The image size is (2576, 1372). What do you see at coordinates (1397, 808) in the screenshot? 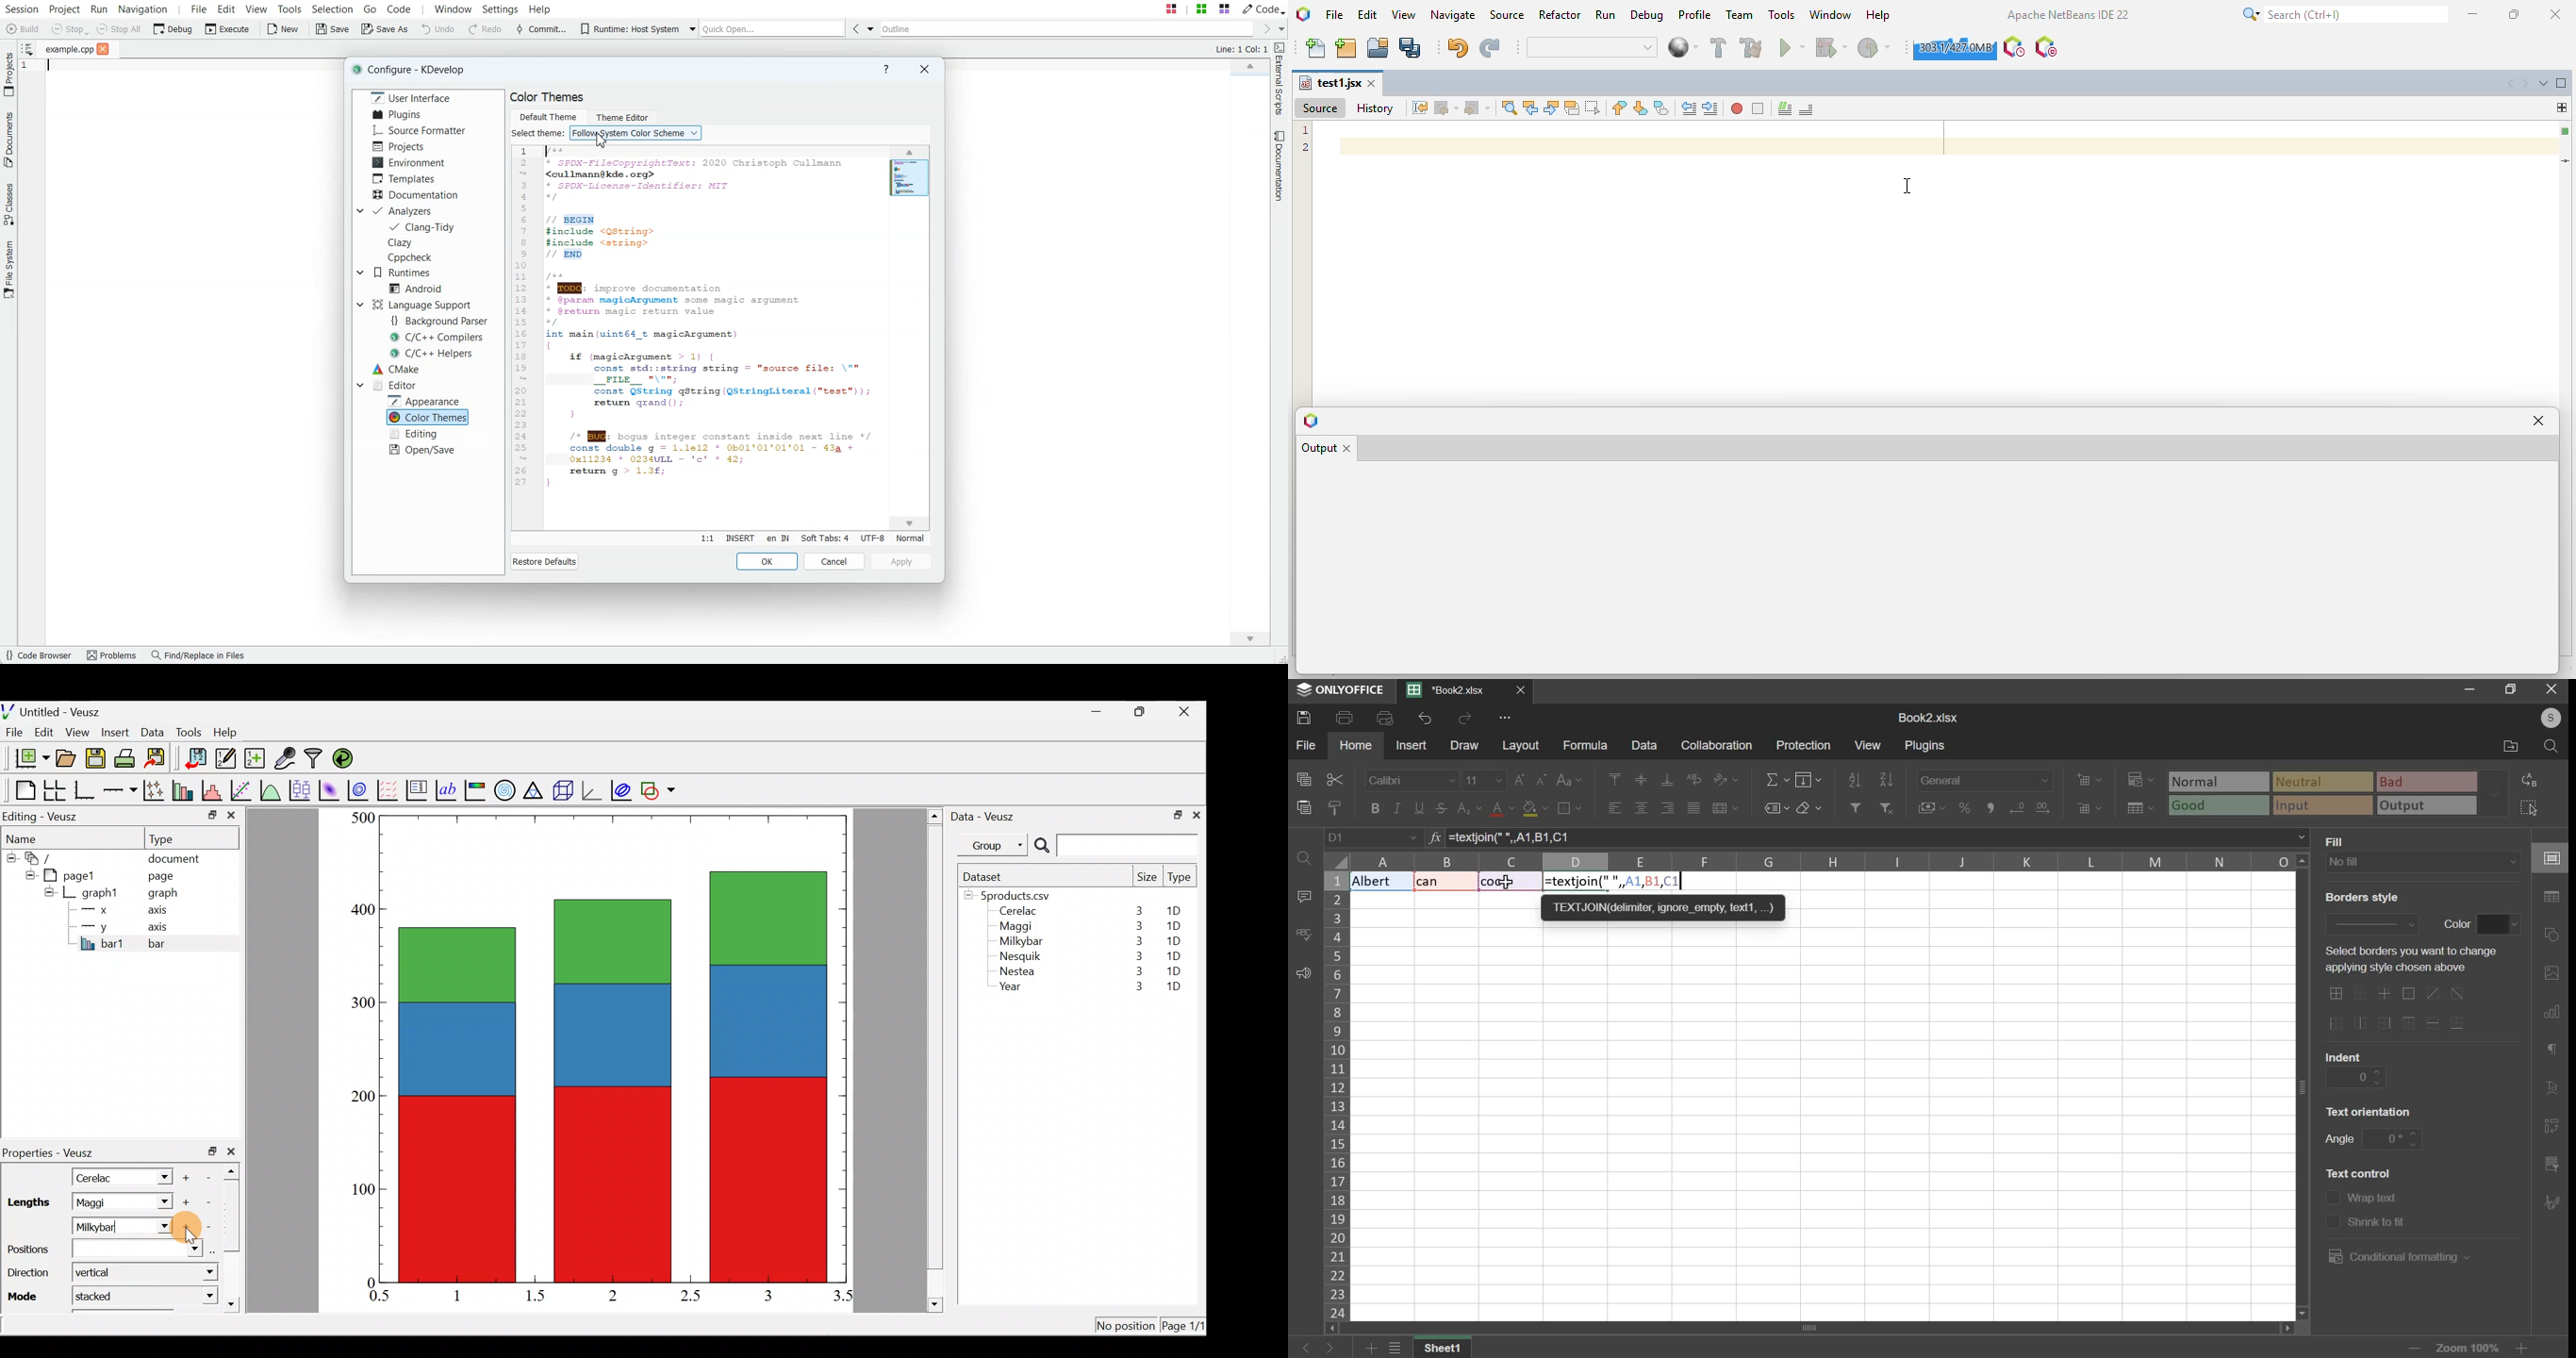
I see `italic` at bounding box center [1397, 808].